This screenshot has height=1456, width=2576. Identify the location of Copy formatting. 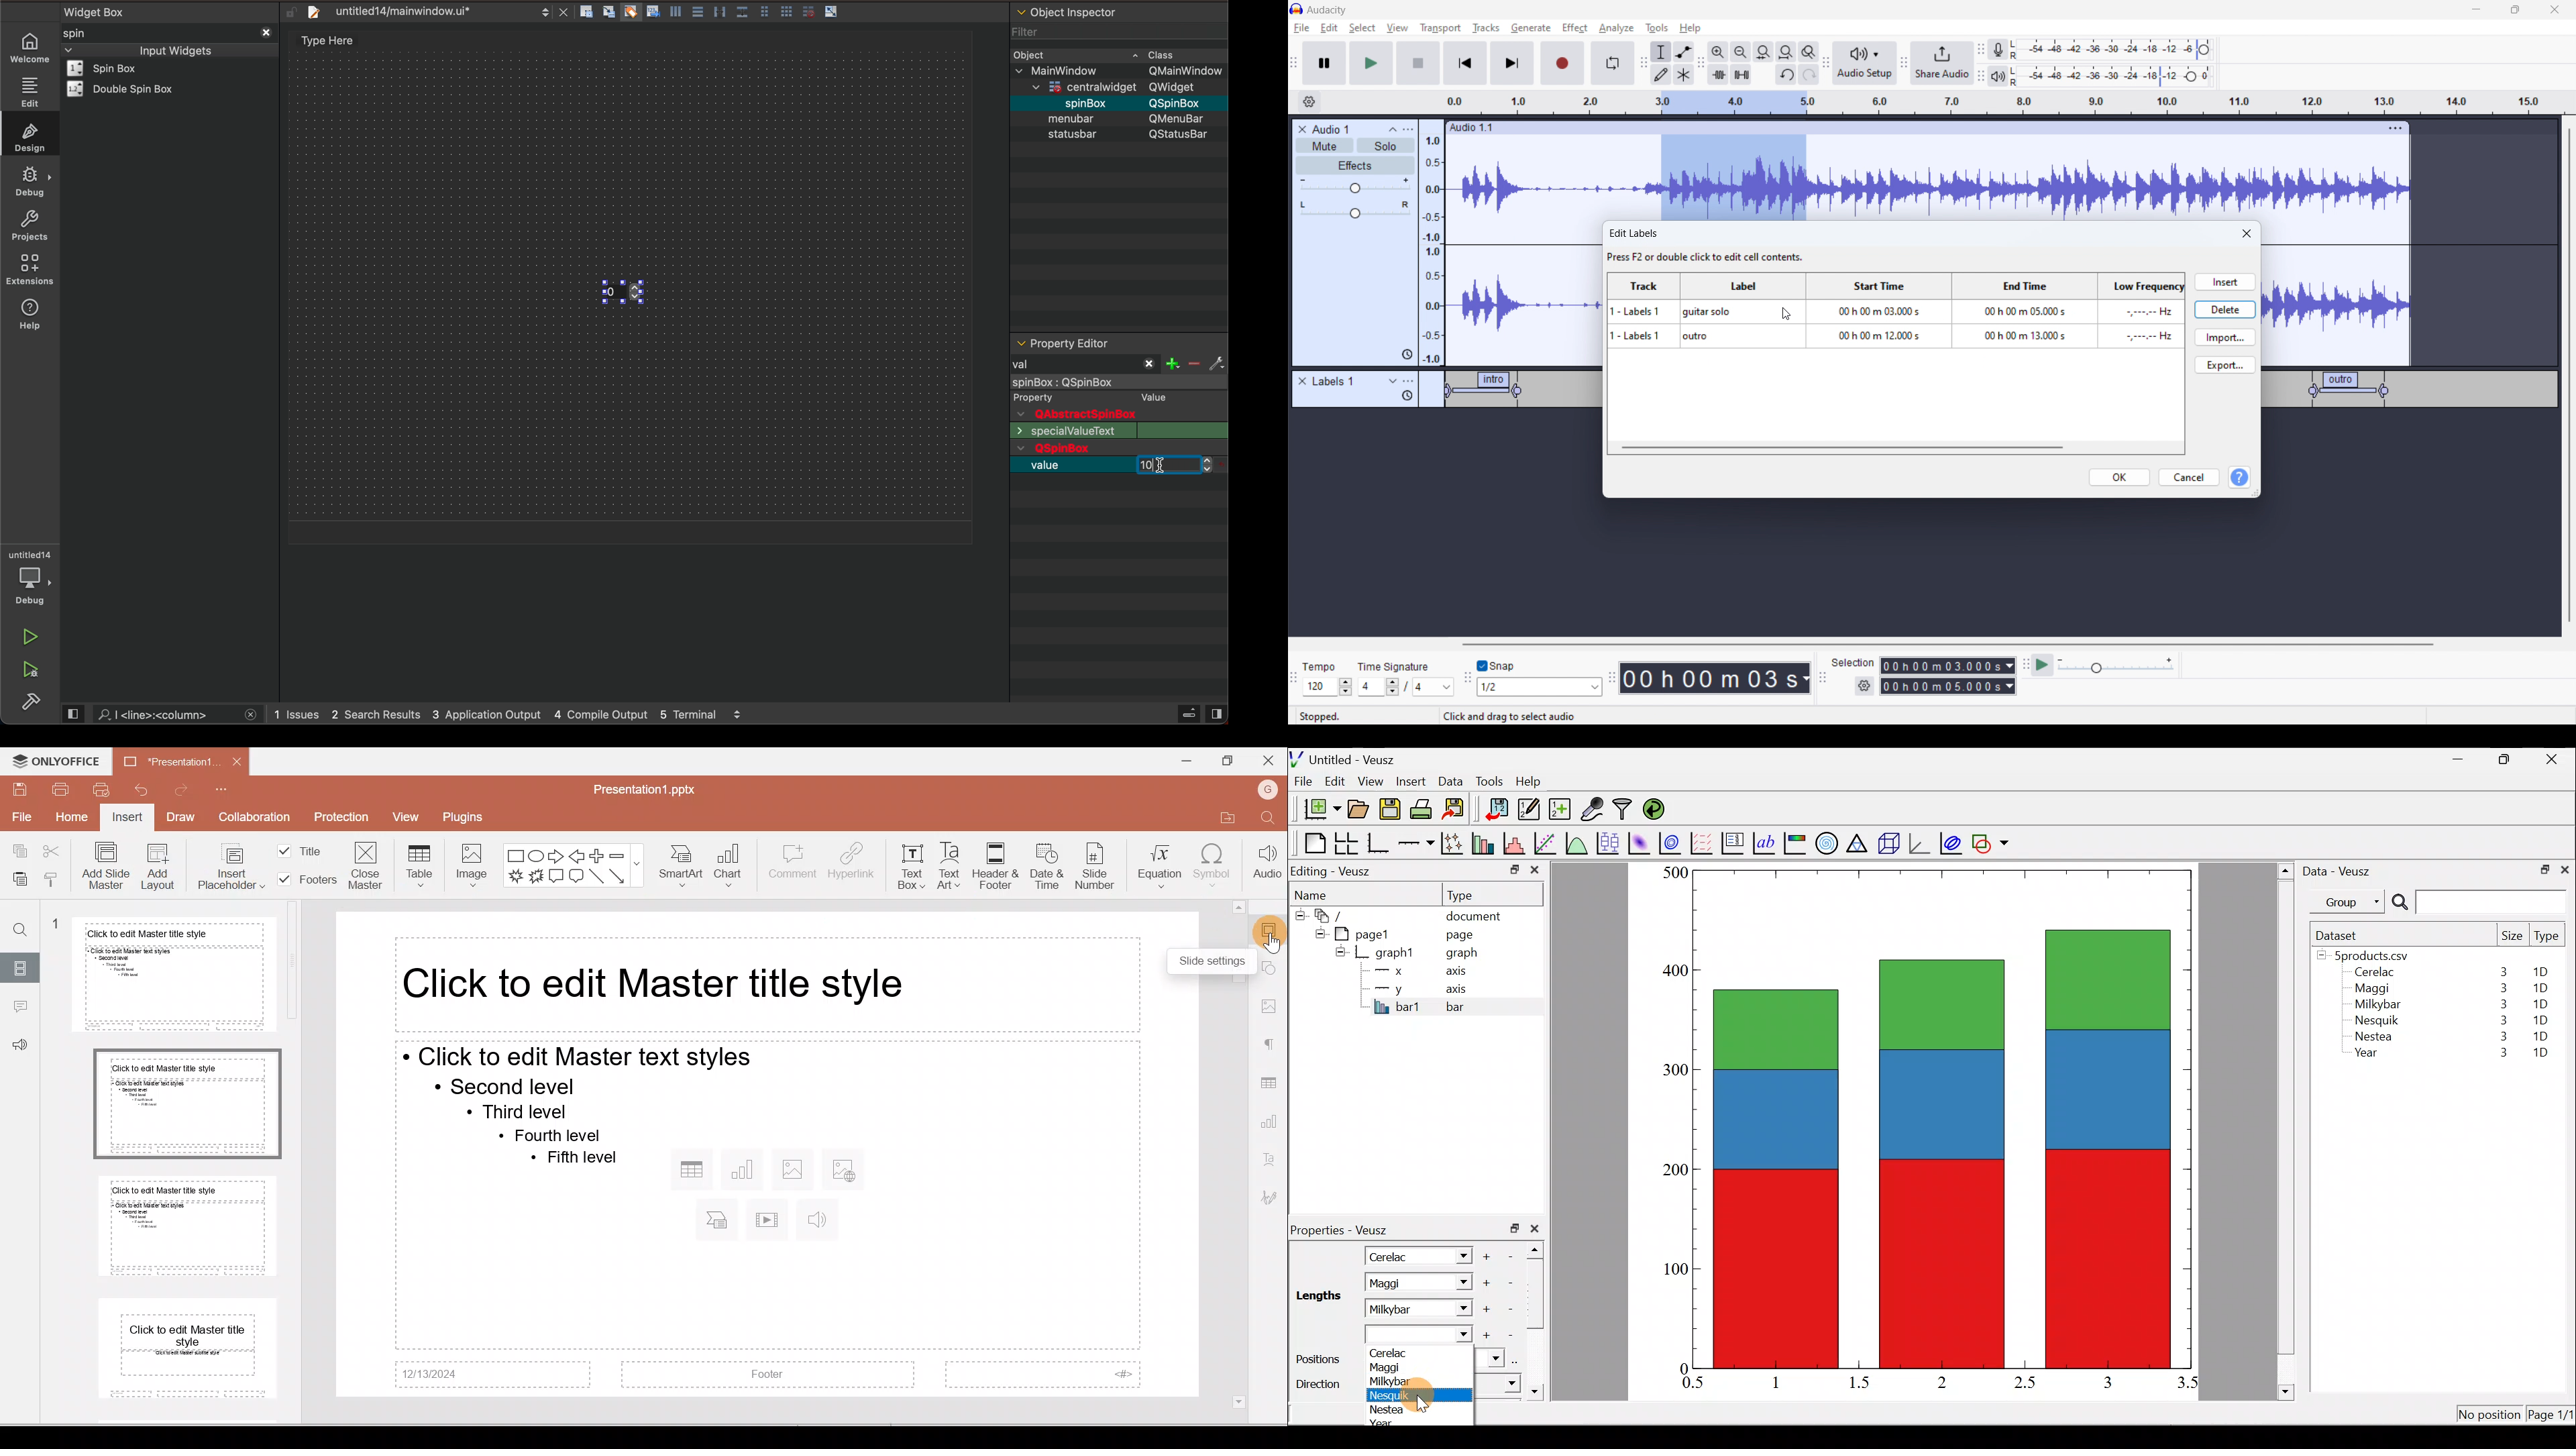
(51, 877).